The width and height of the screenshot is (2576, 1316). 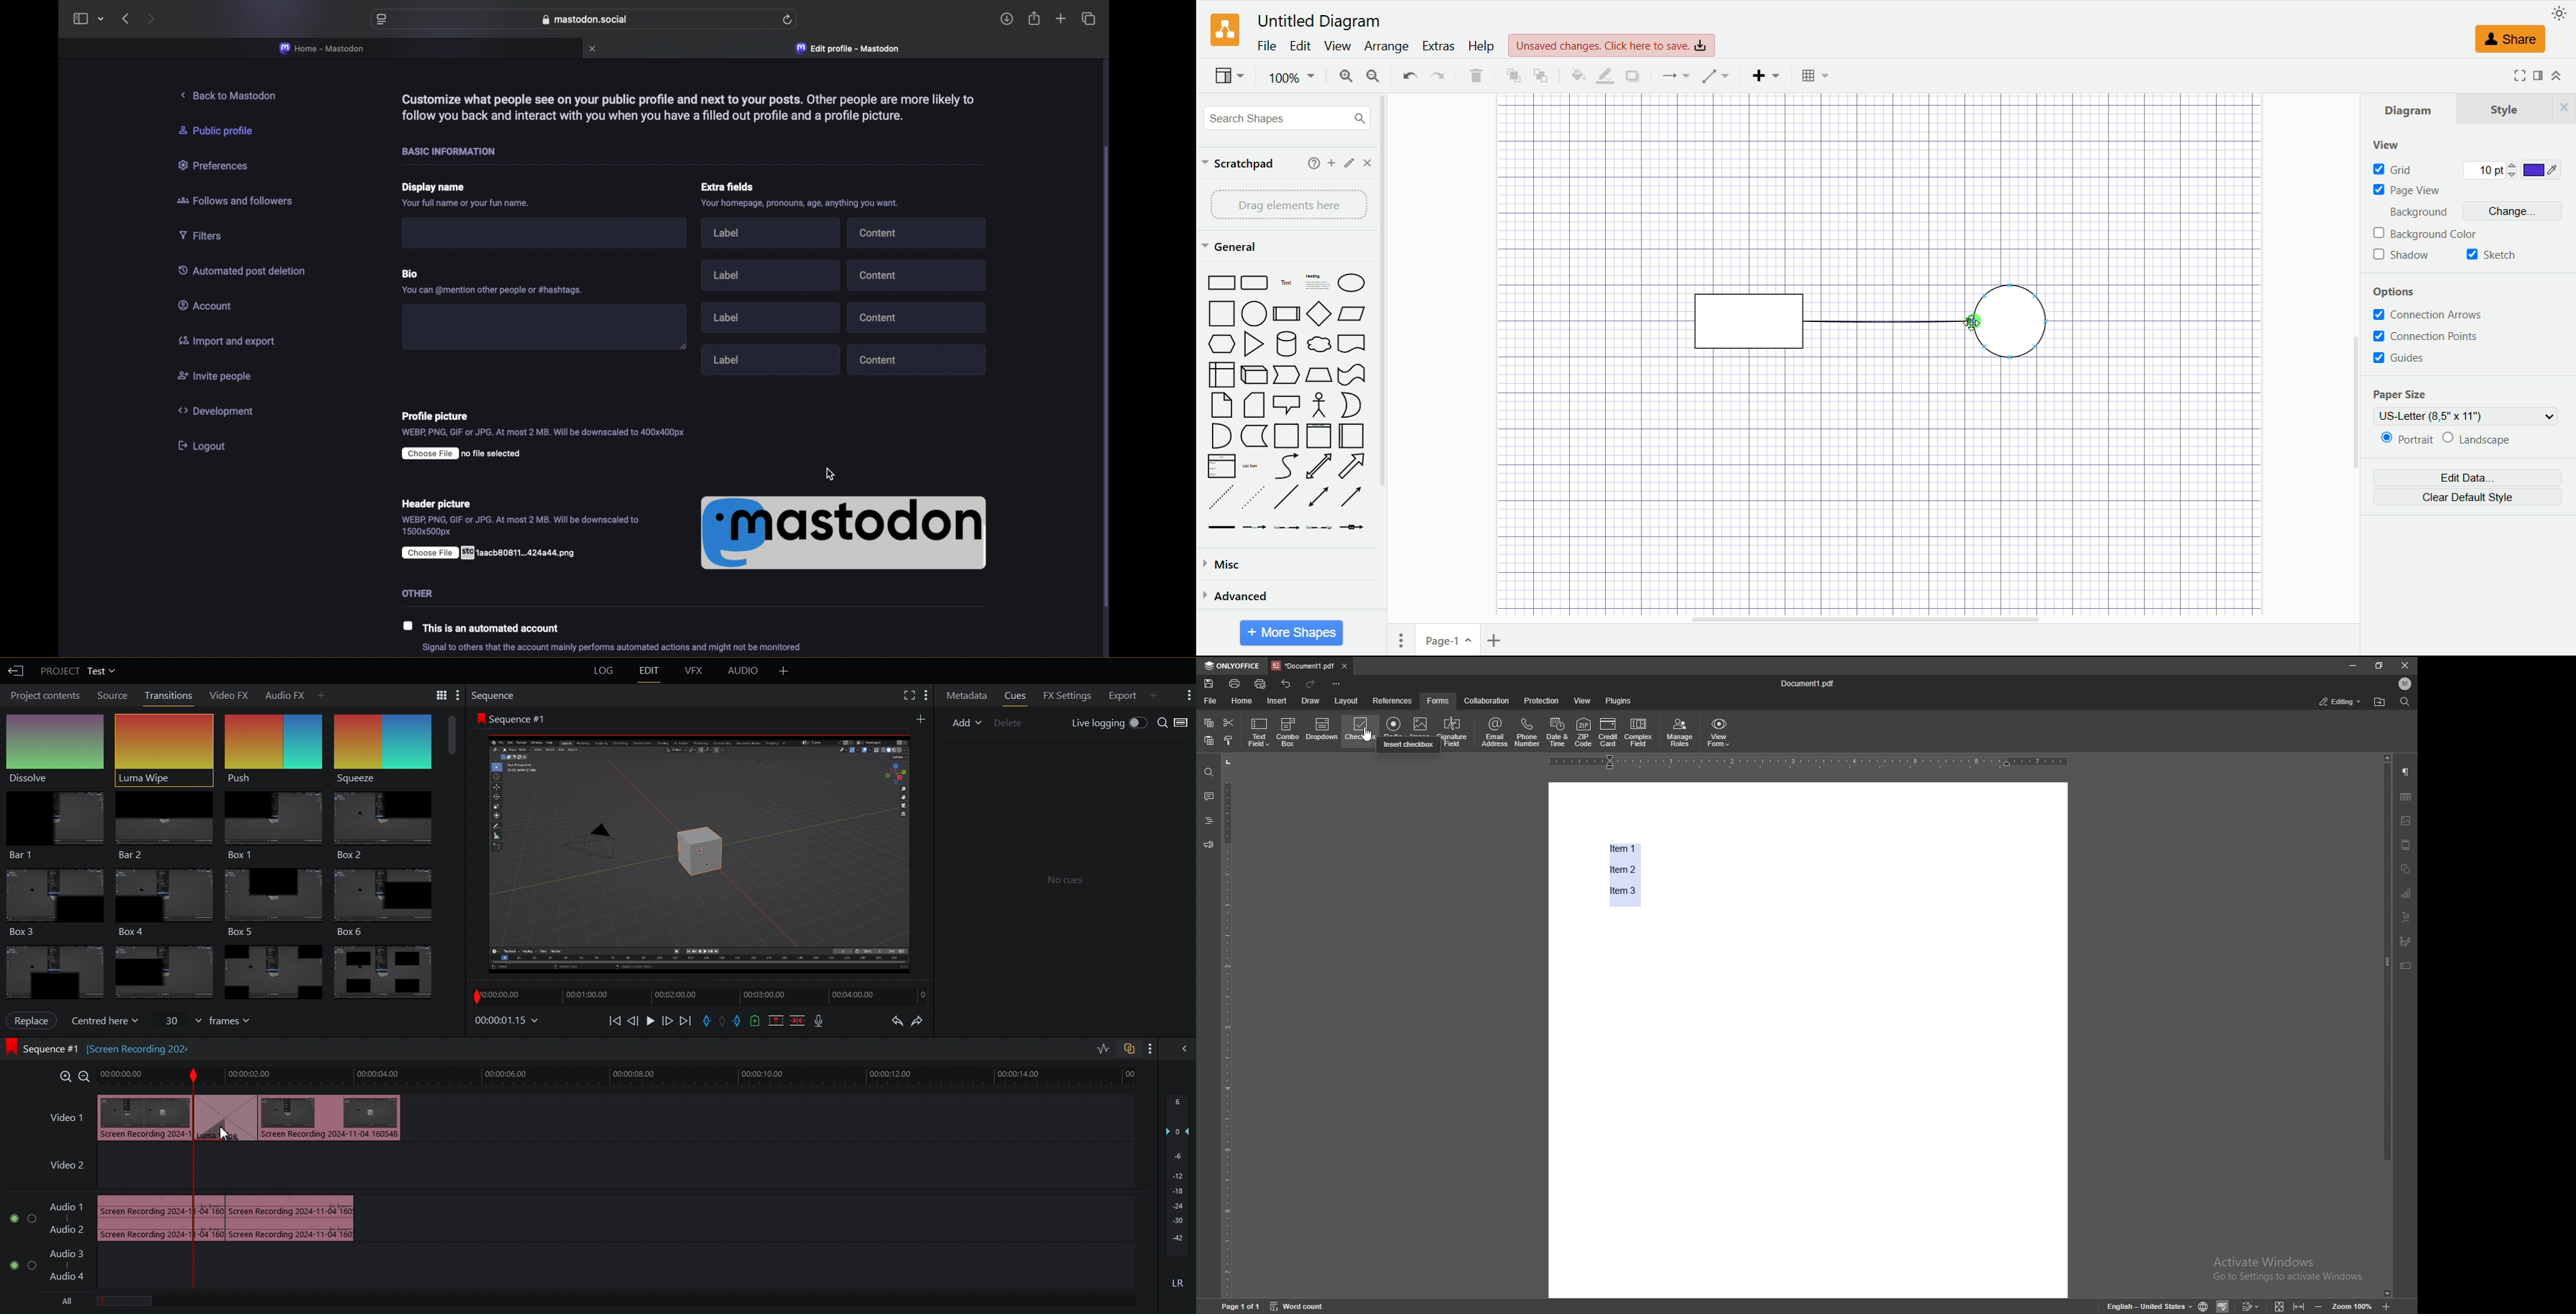 What do you see at coordinates (1222, 530) in the screenshot?
I see `Link` at bounding box center [1222, 530].